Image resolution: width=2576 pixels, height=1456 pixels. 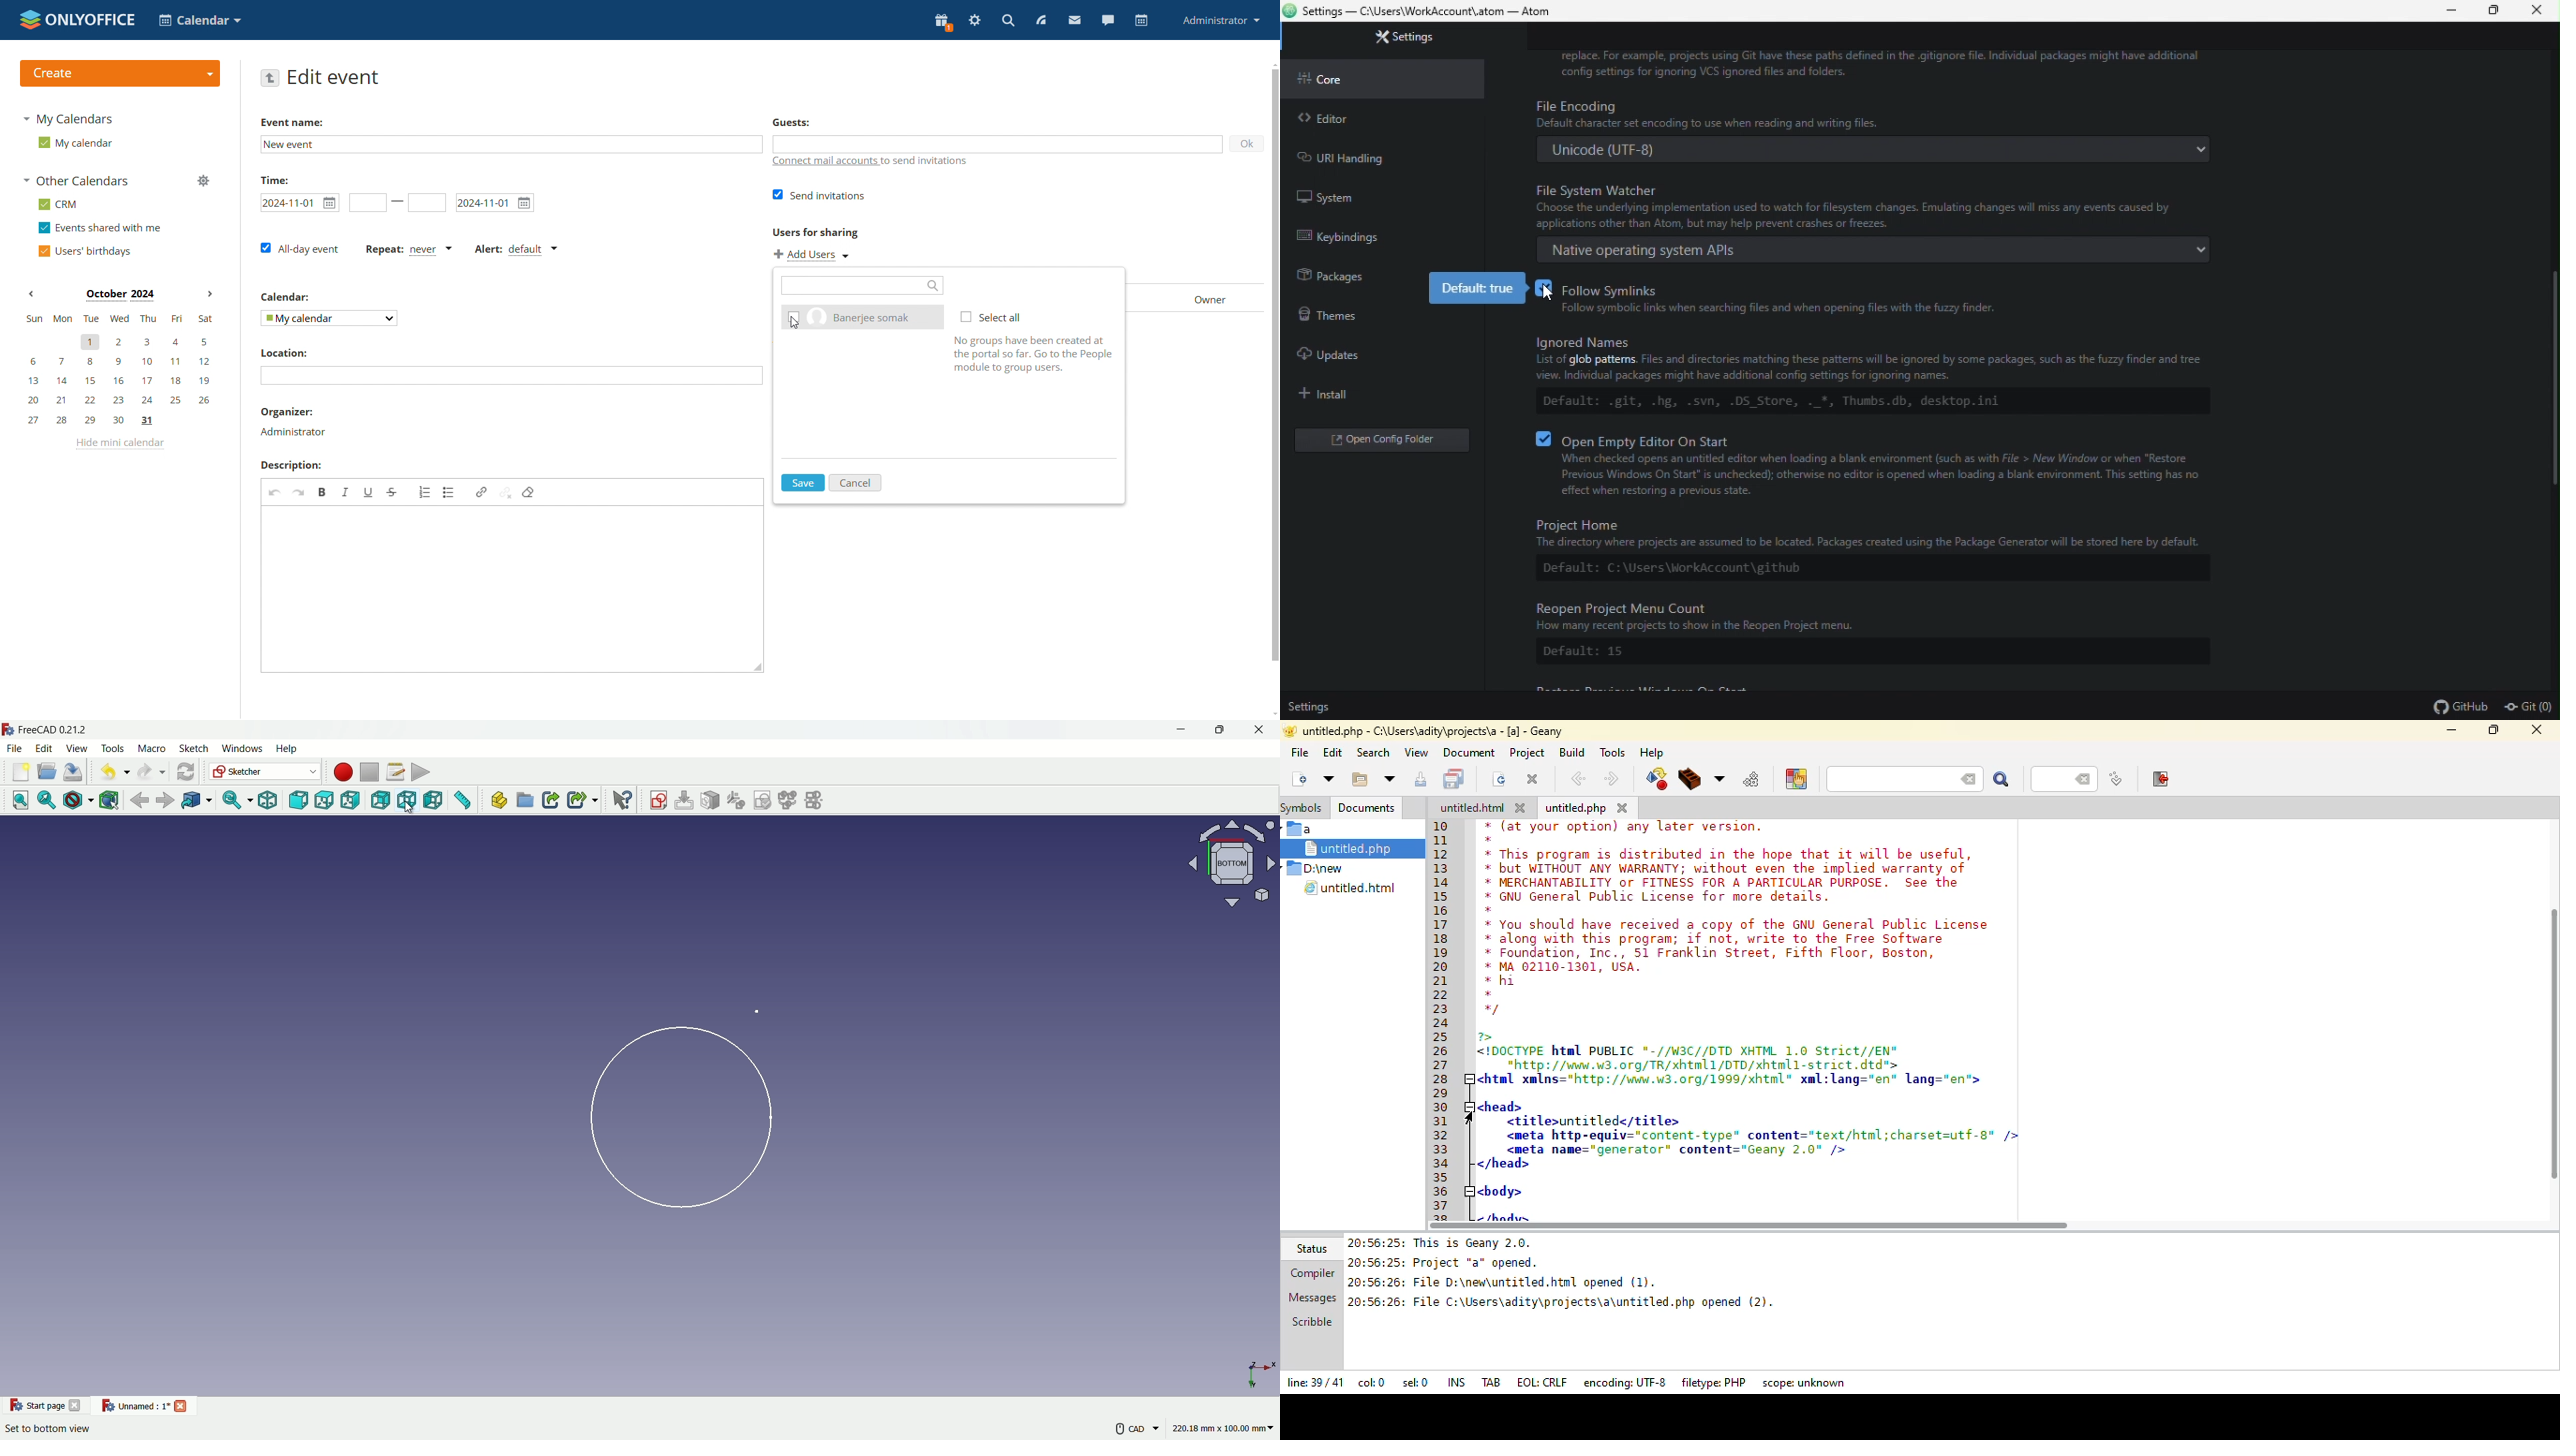 I want to click on map sketch to face, so click(x=711, y=801).